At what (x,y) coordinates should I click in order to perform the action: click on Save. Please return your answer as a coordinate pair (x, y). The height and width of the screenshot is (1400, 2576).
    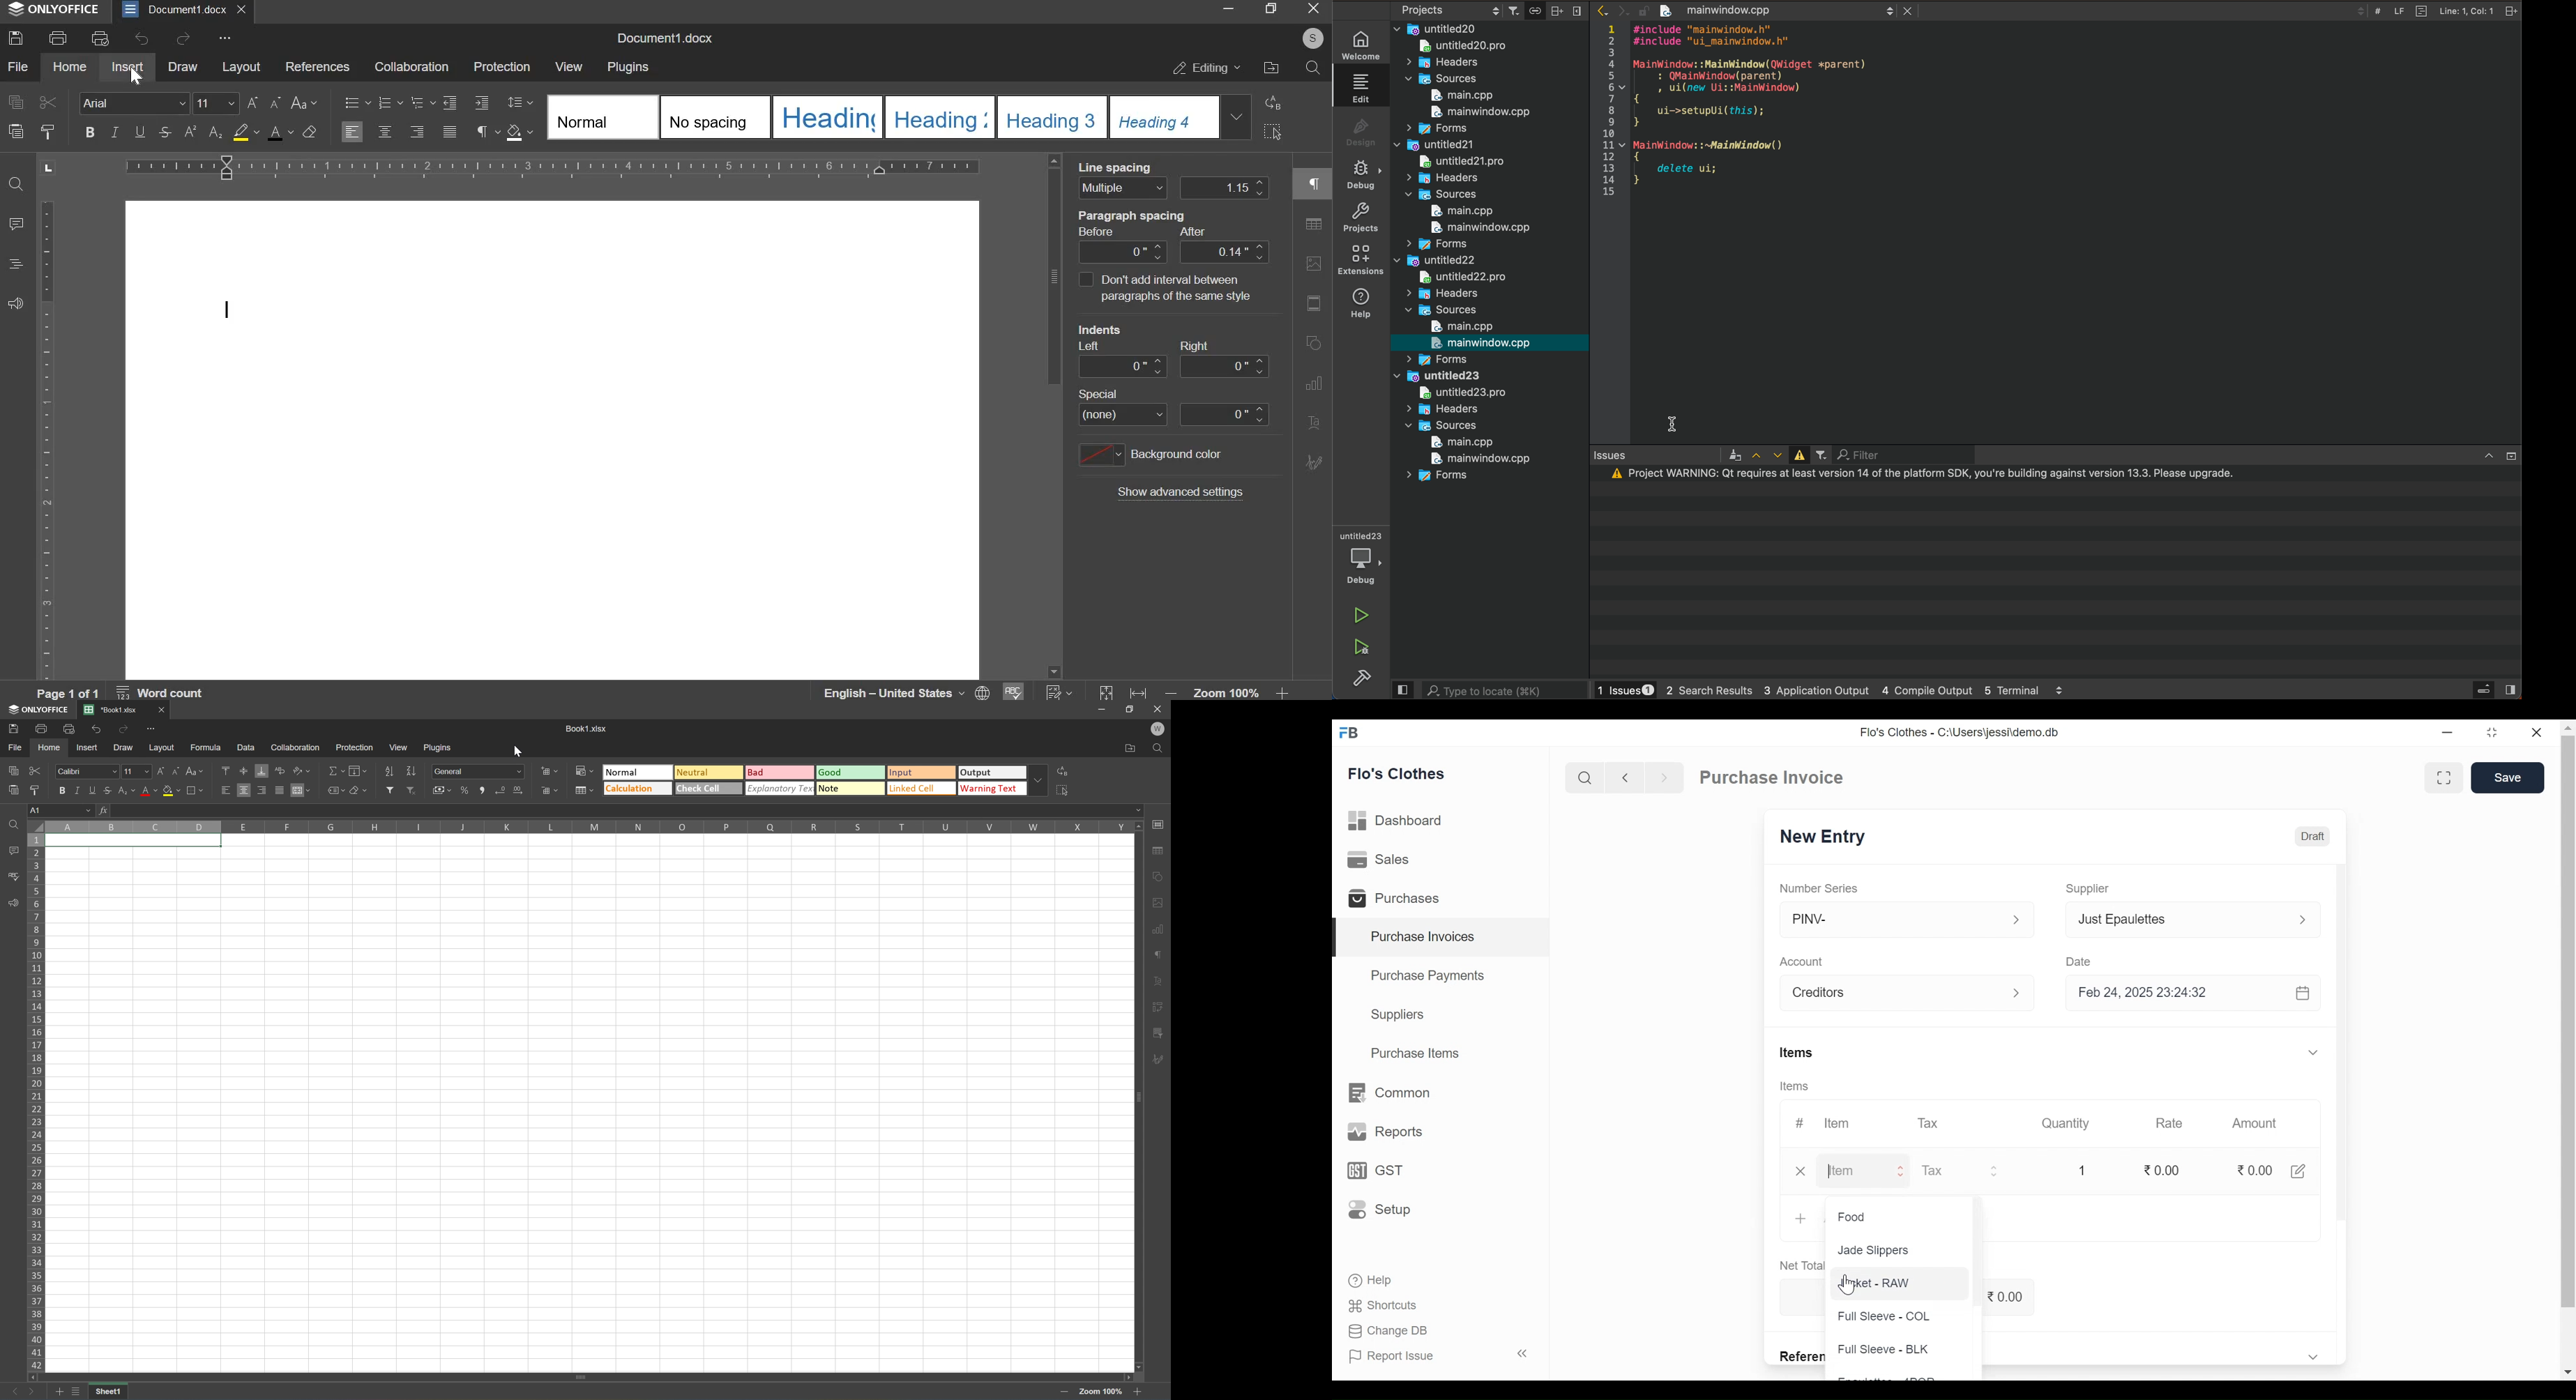
    Looking at the image, I should click on (11, 730).